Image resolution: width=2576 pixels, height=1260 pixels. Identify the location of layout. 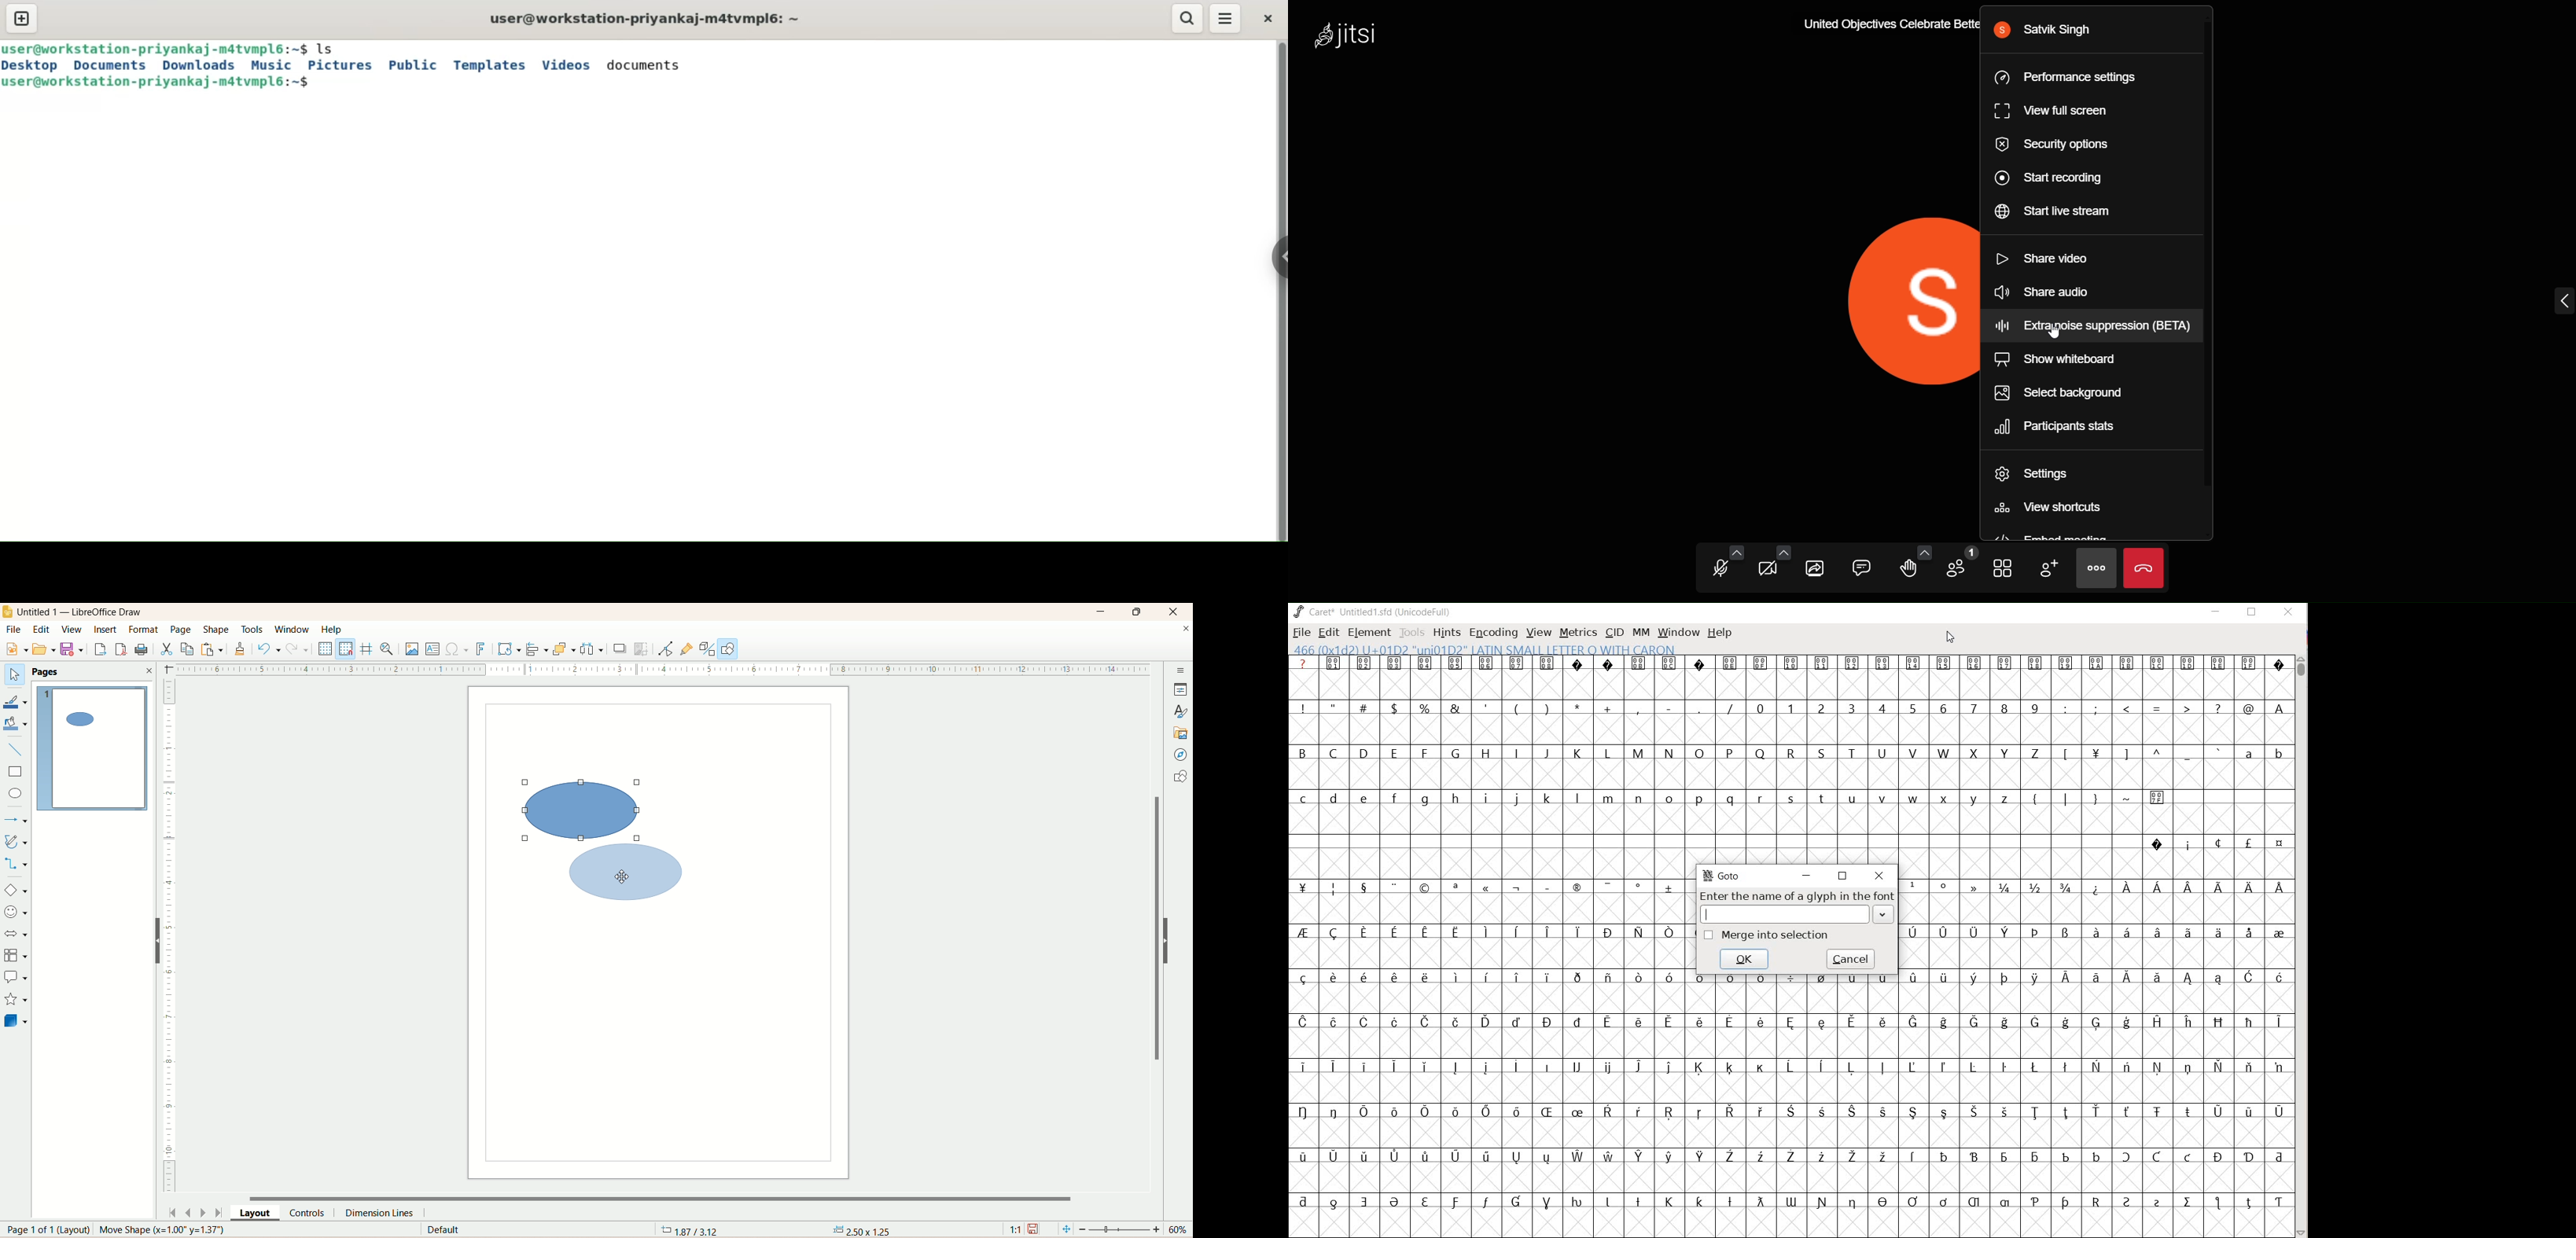
(258, 1212).